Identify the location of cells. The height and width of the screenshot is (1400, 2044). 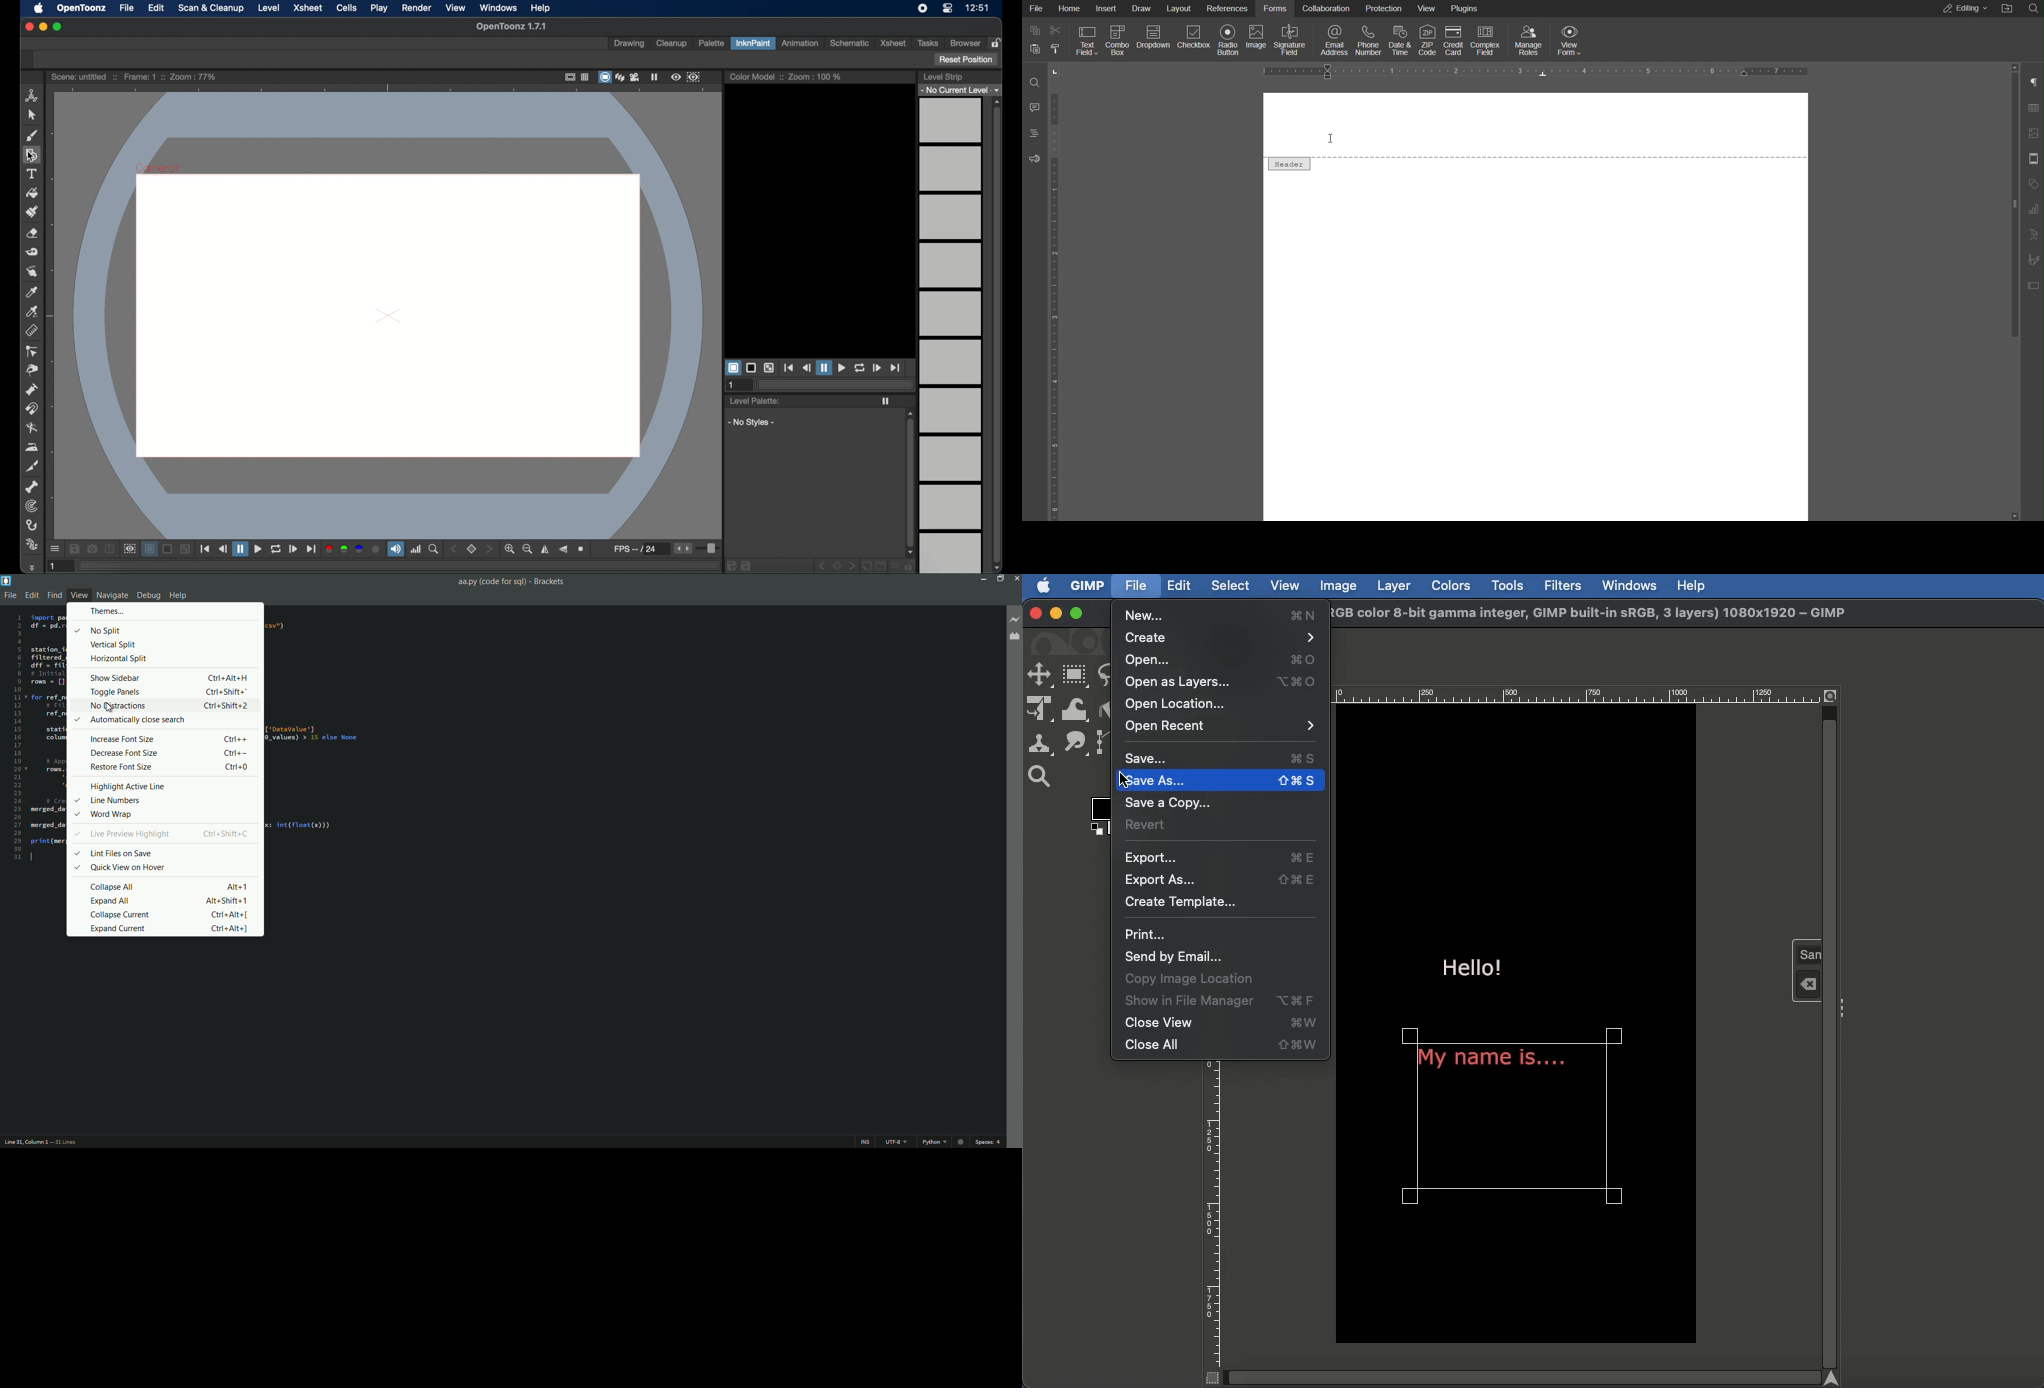
(345, 8).